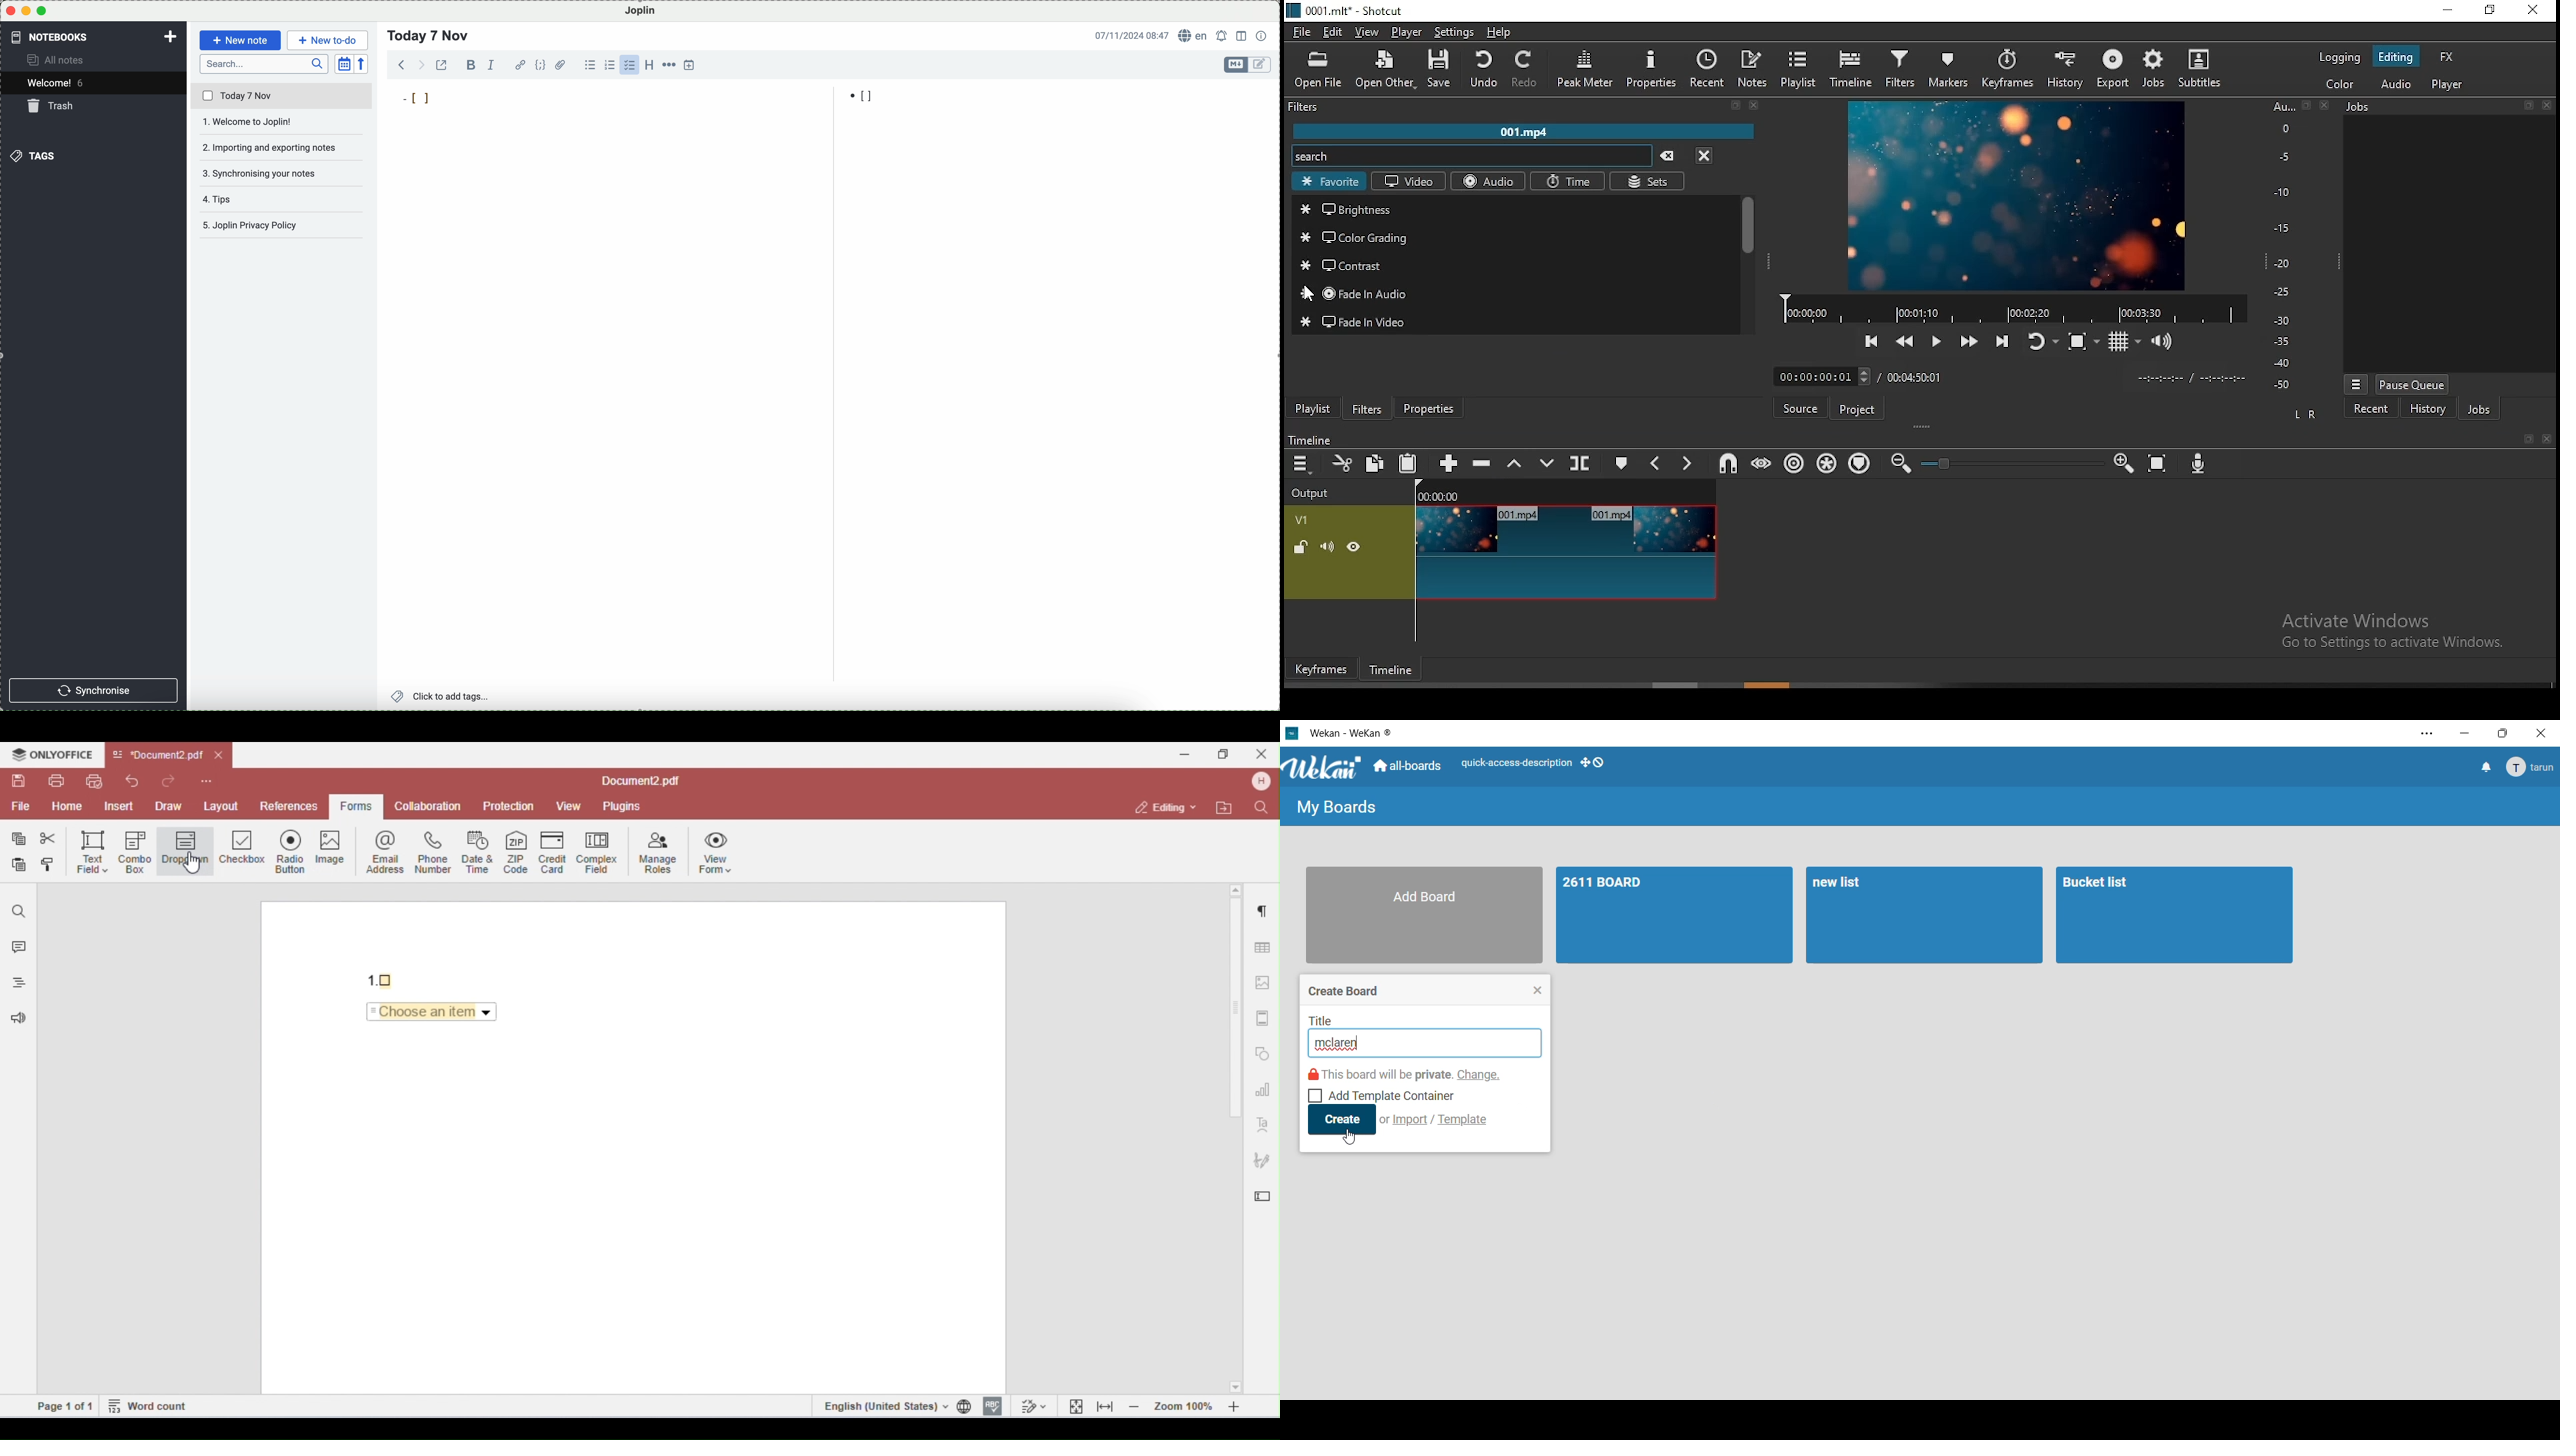 The width and height of the screenshot is (2576, 1456). What do you see at coordinates (2395, 55) in the screenshot?
I see `editing` at bounding box center [2395, 55].